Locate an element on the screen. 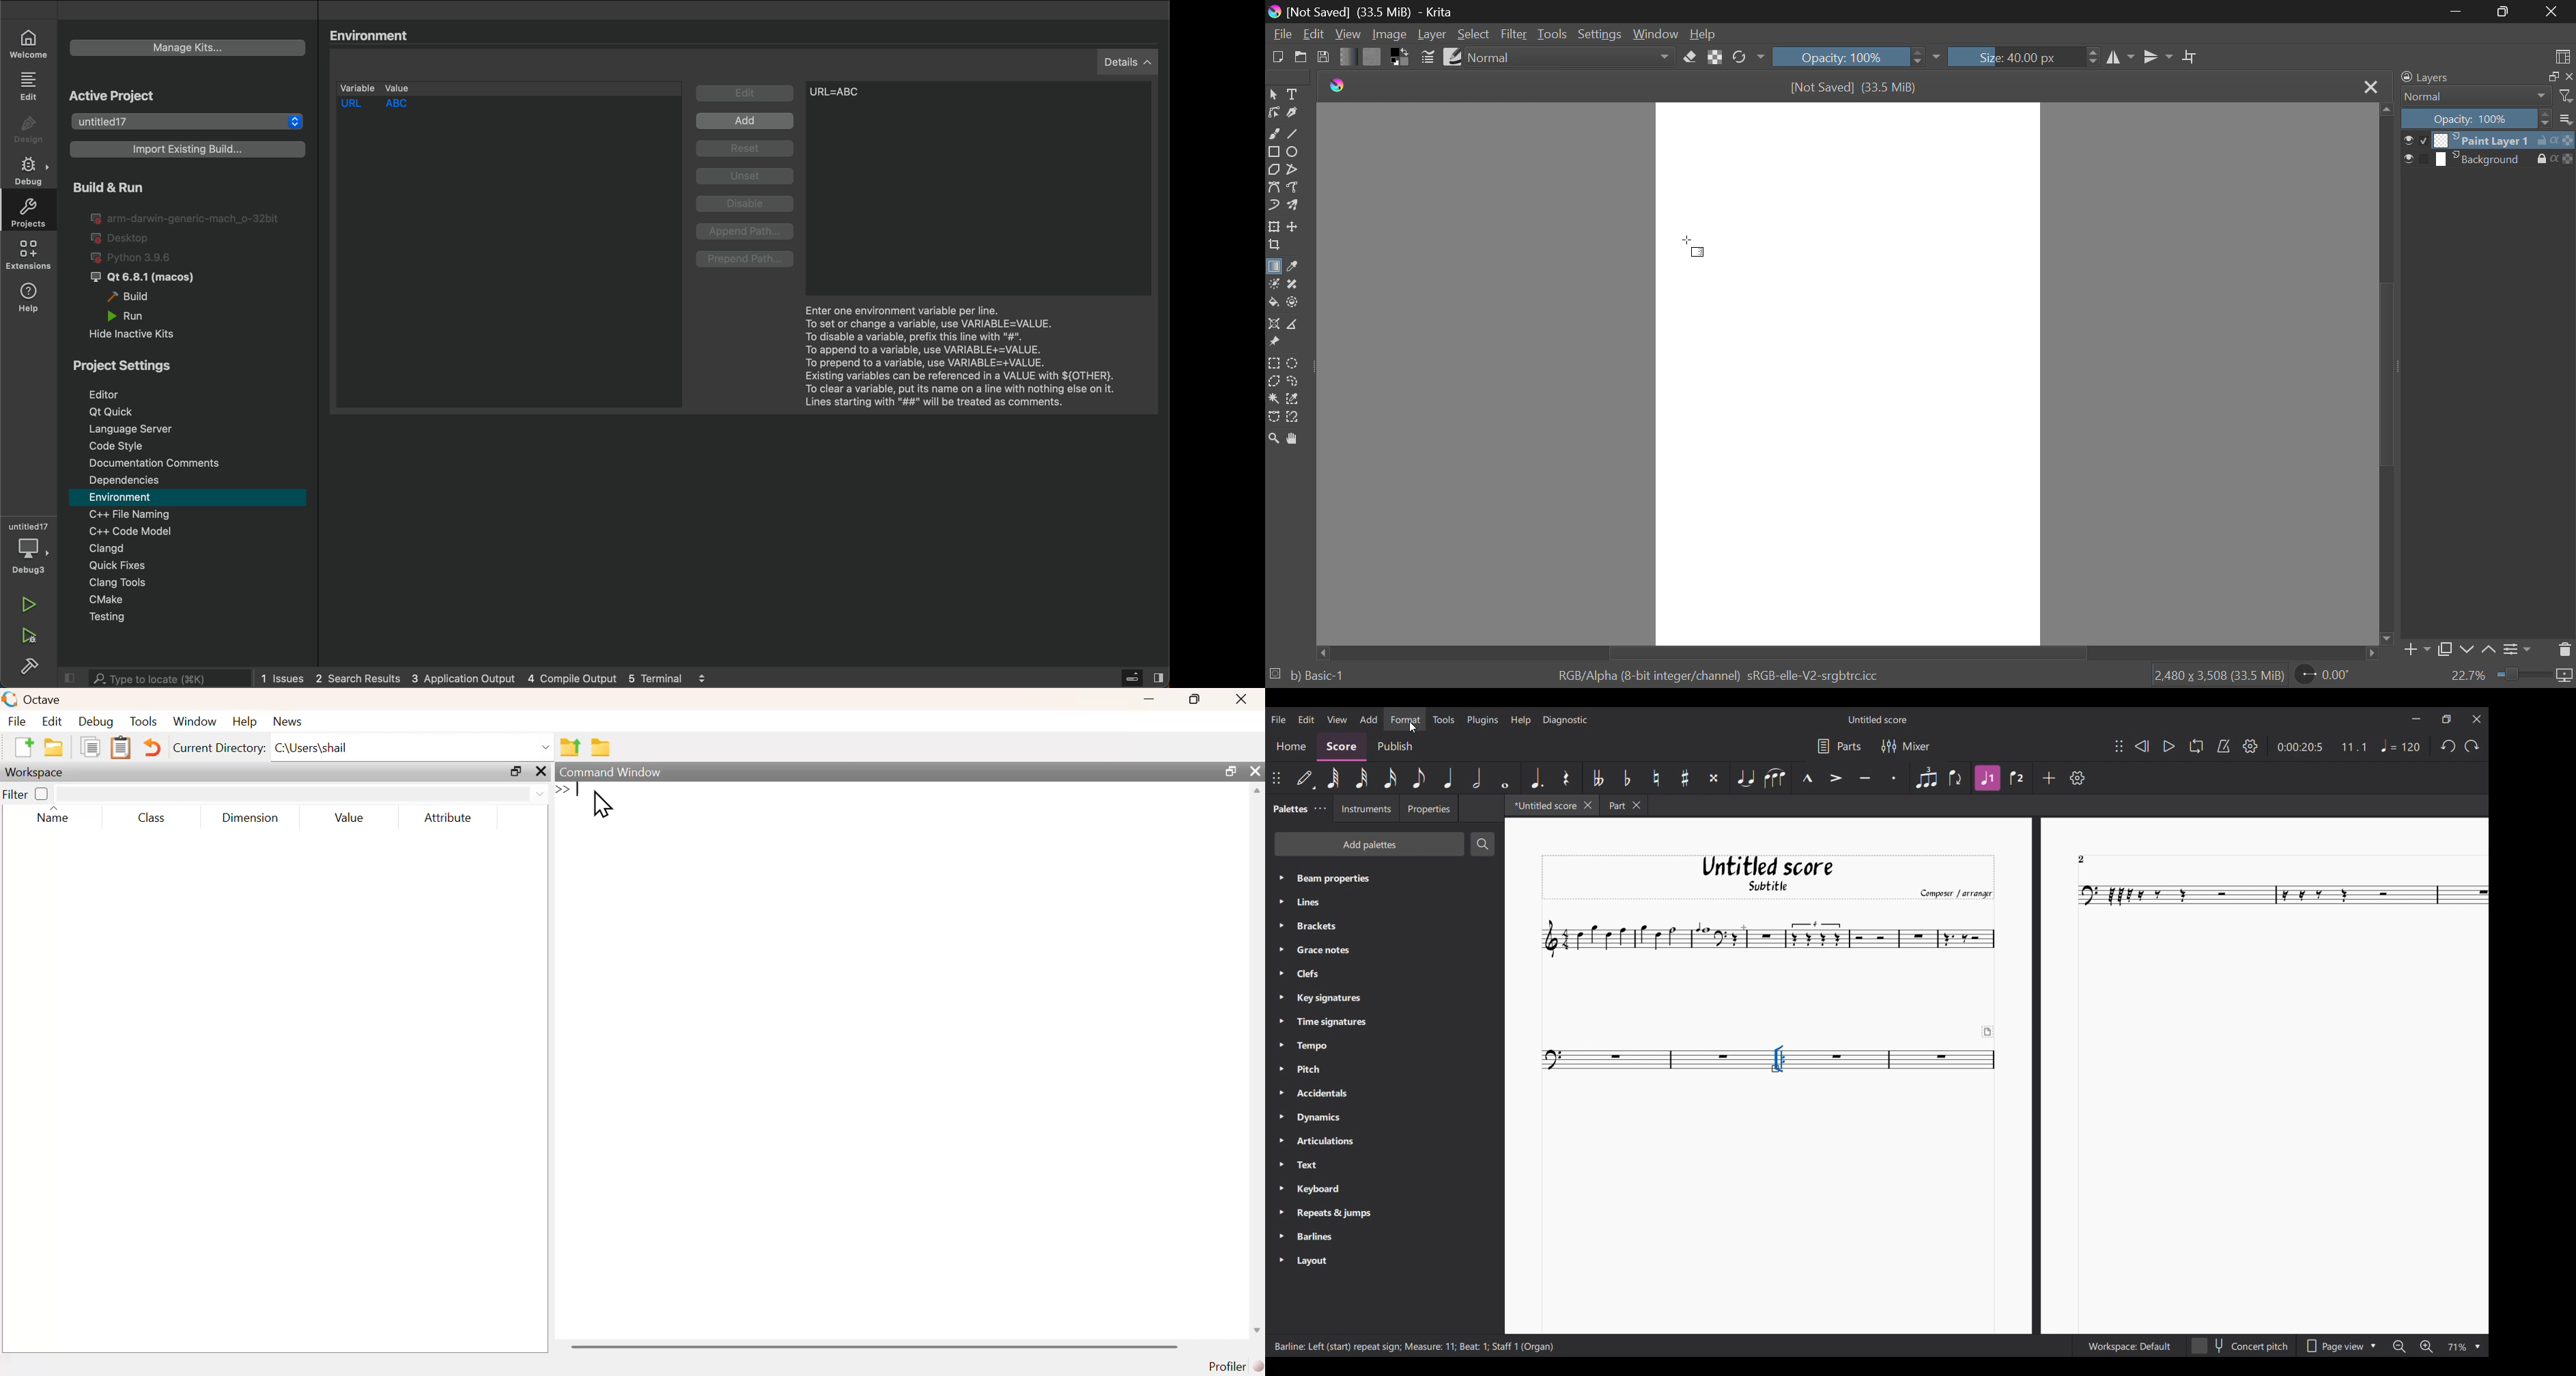 Image resolution: width=2576 pixels, height=1400 pixels. Half note is located at coordinates (1477, 778).